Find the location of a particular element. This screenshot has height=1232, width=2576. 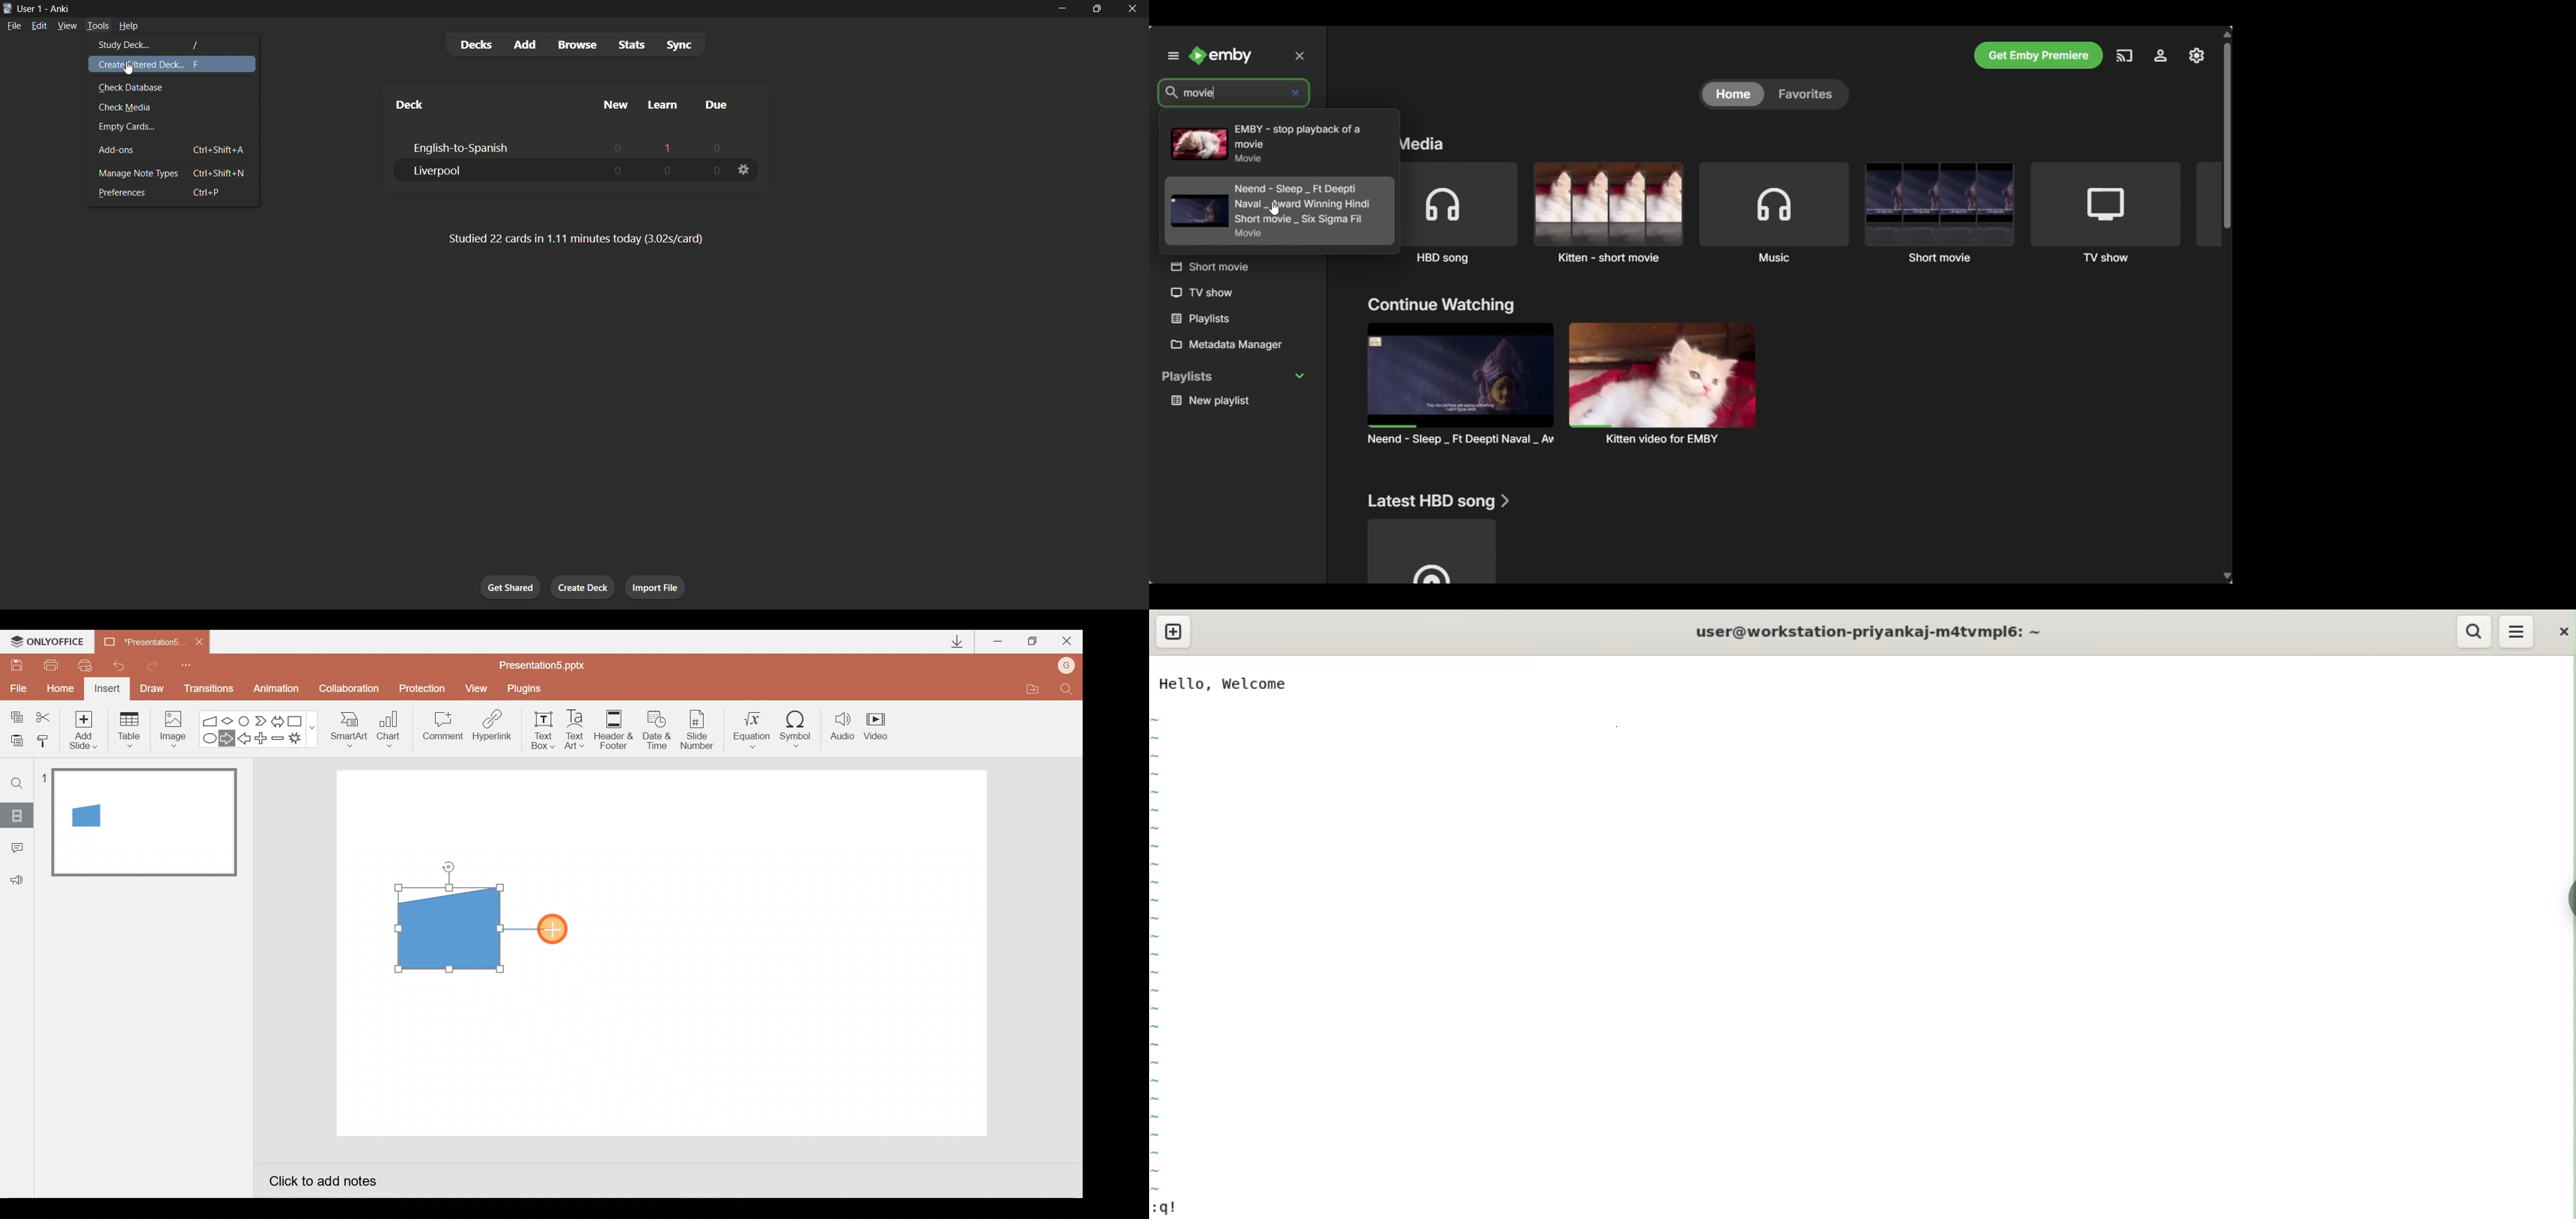

title bar is located at coordinates (494, 9).